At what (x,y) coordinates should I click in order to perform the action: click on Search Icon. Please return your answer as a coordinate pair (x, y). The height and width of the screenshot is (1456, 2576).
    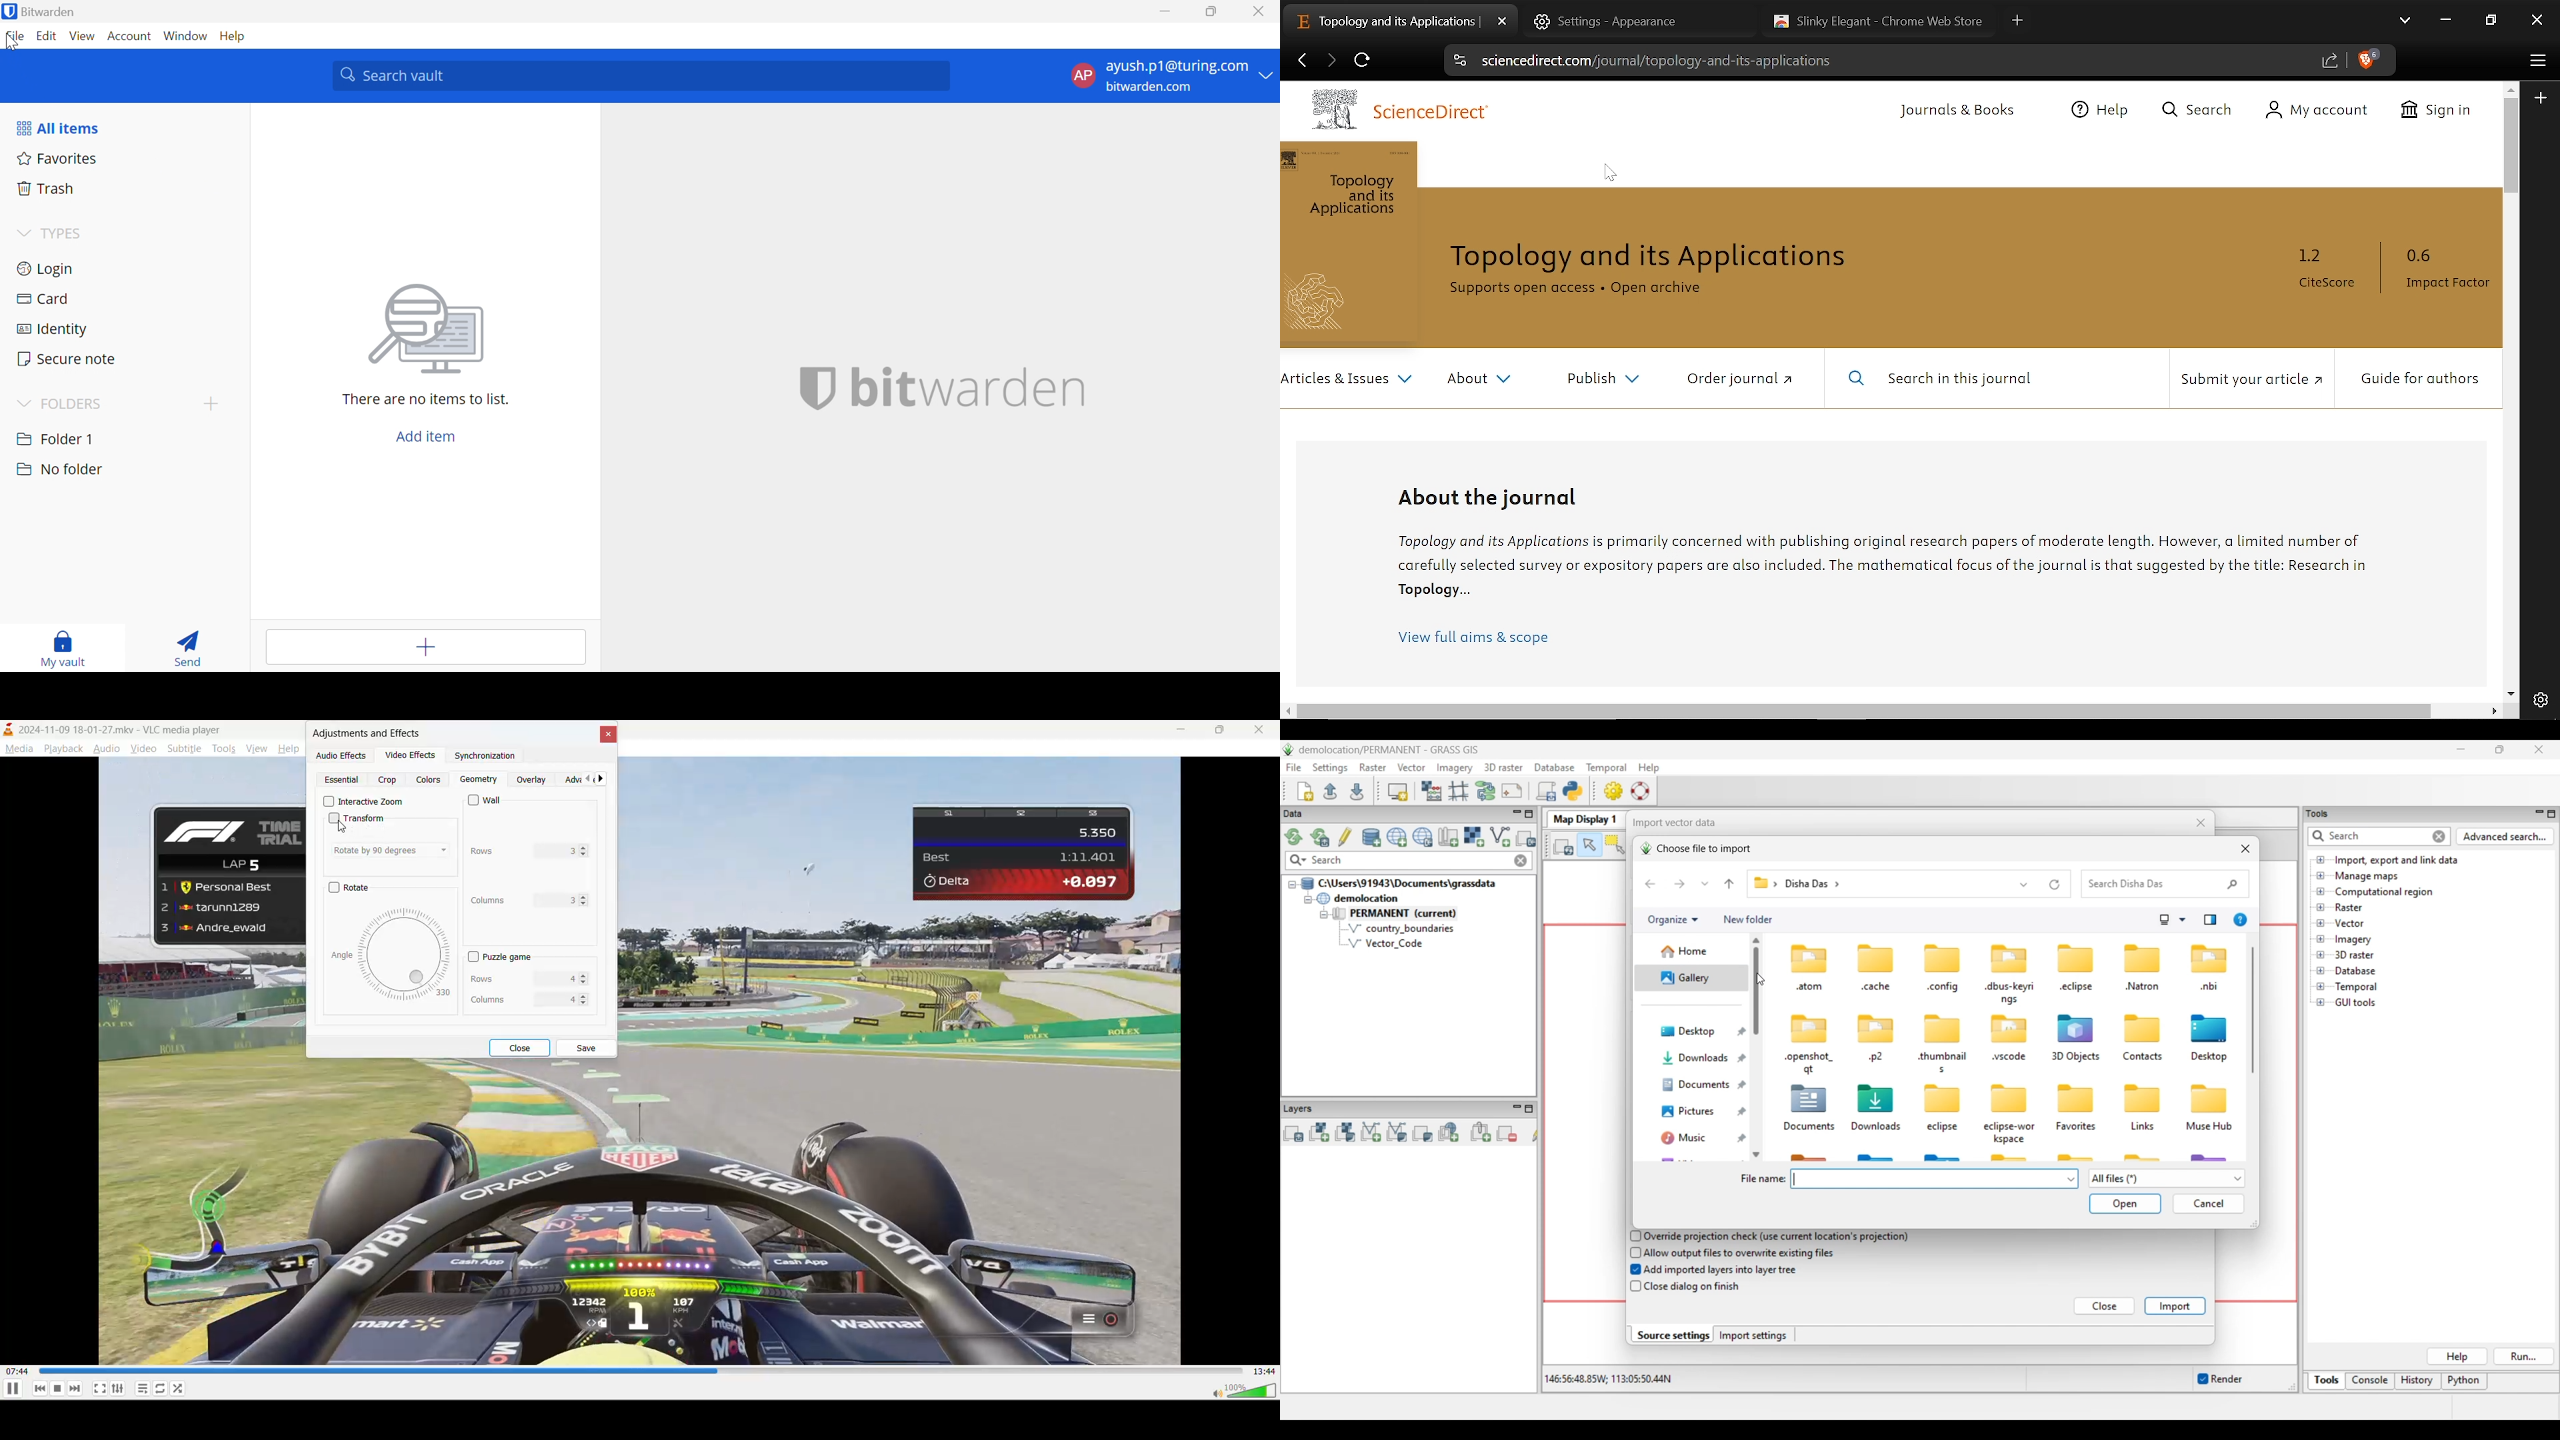
    Looking at the image, I should click on (1857, 379).